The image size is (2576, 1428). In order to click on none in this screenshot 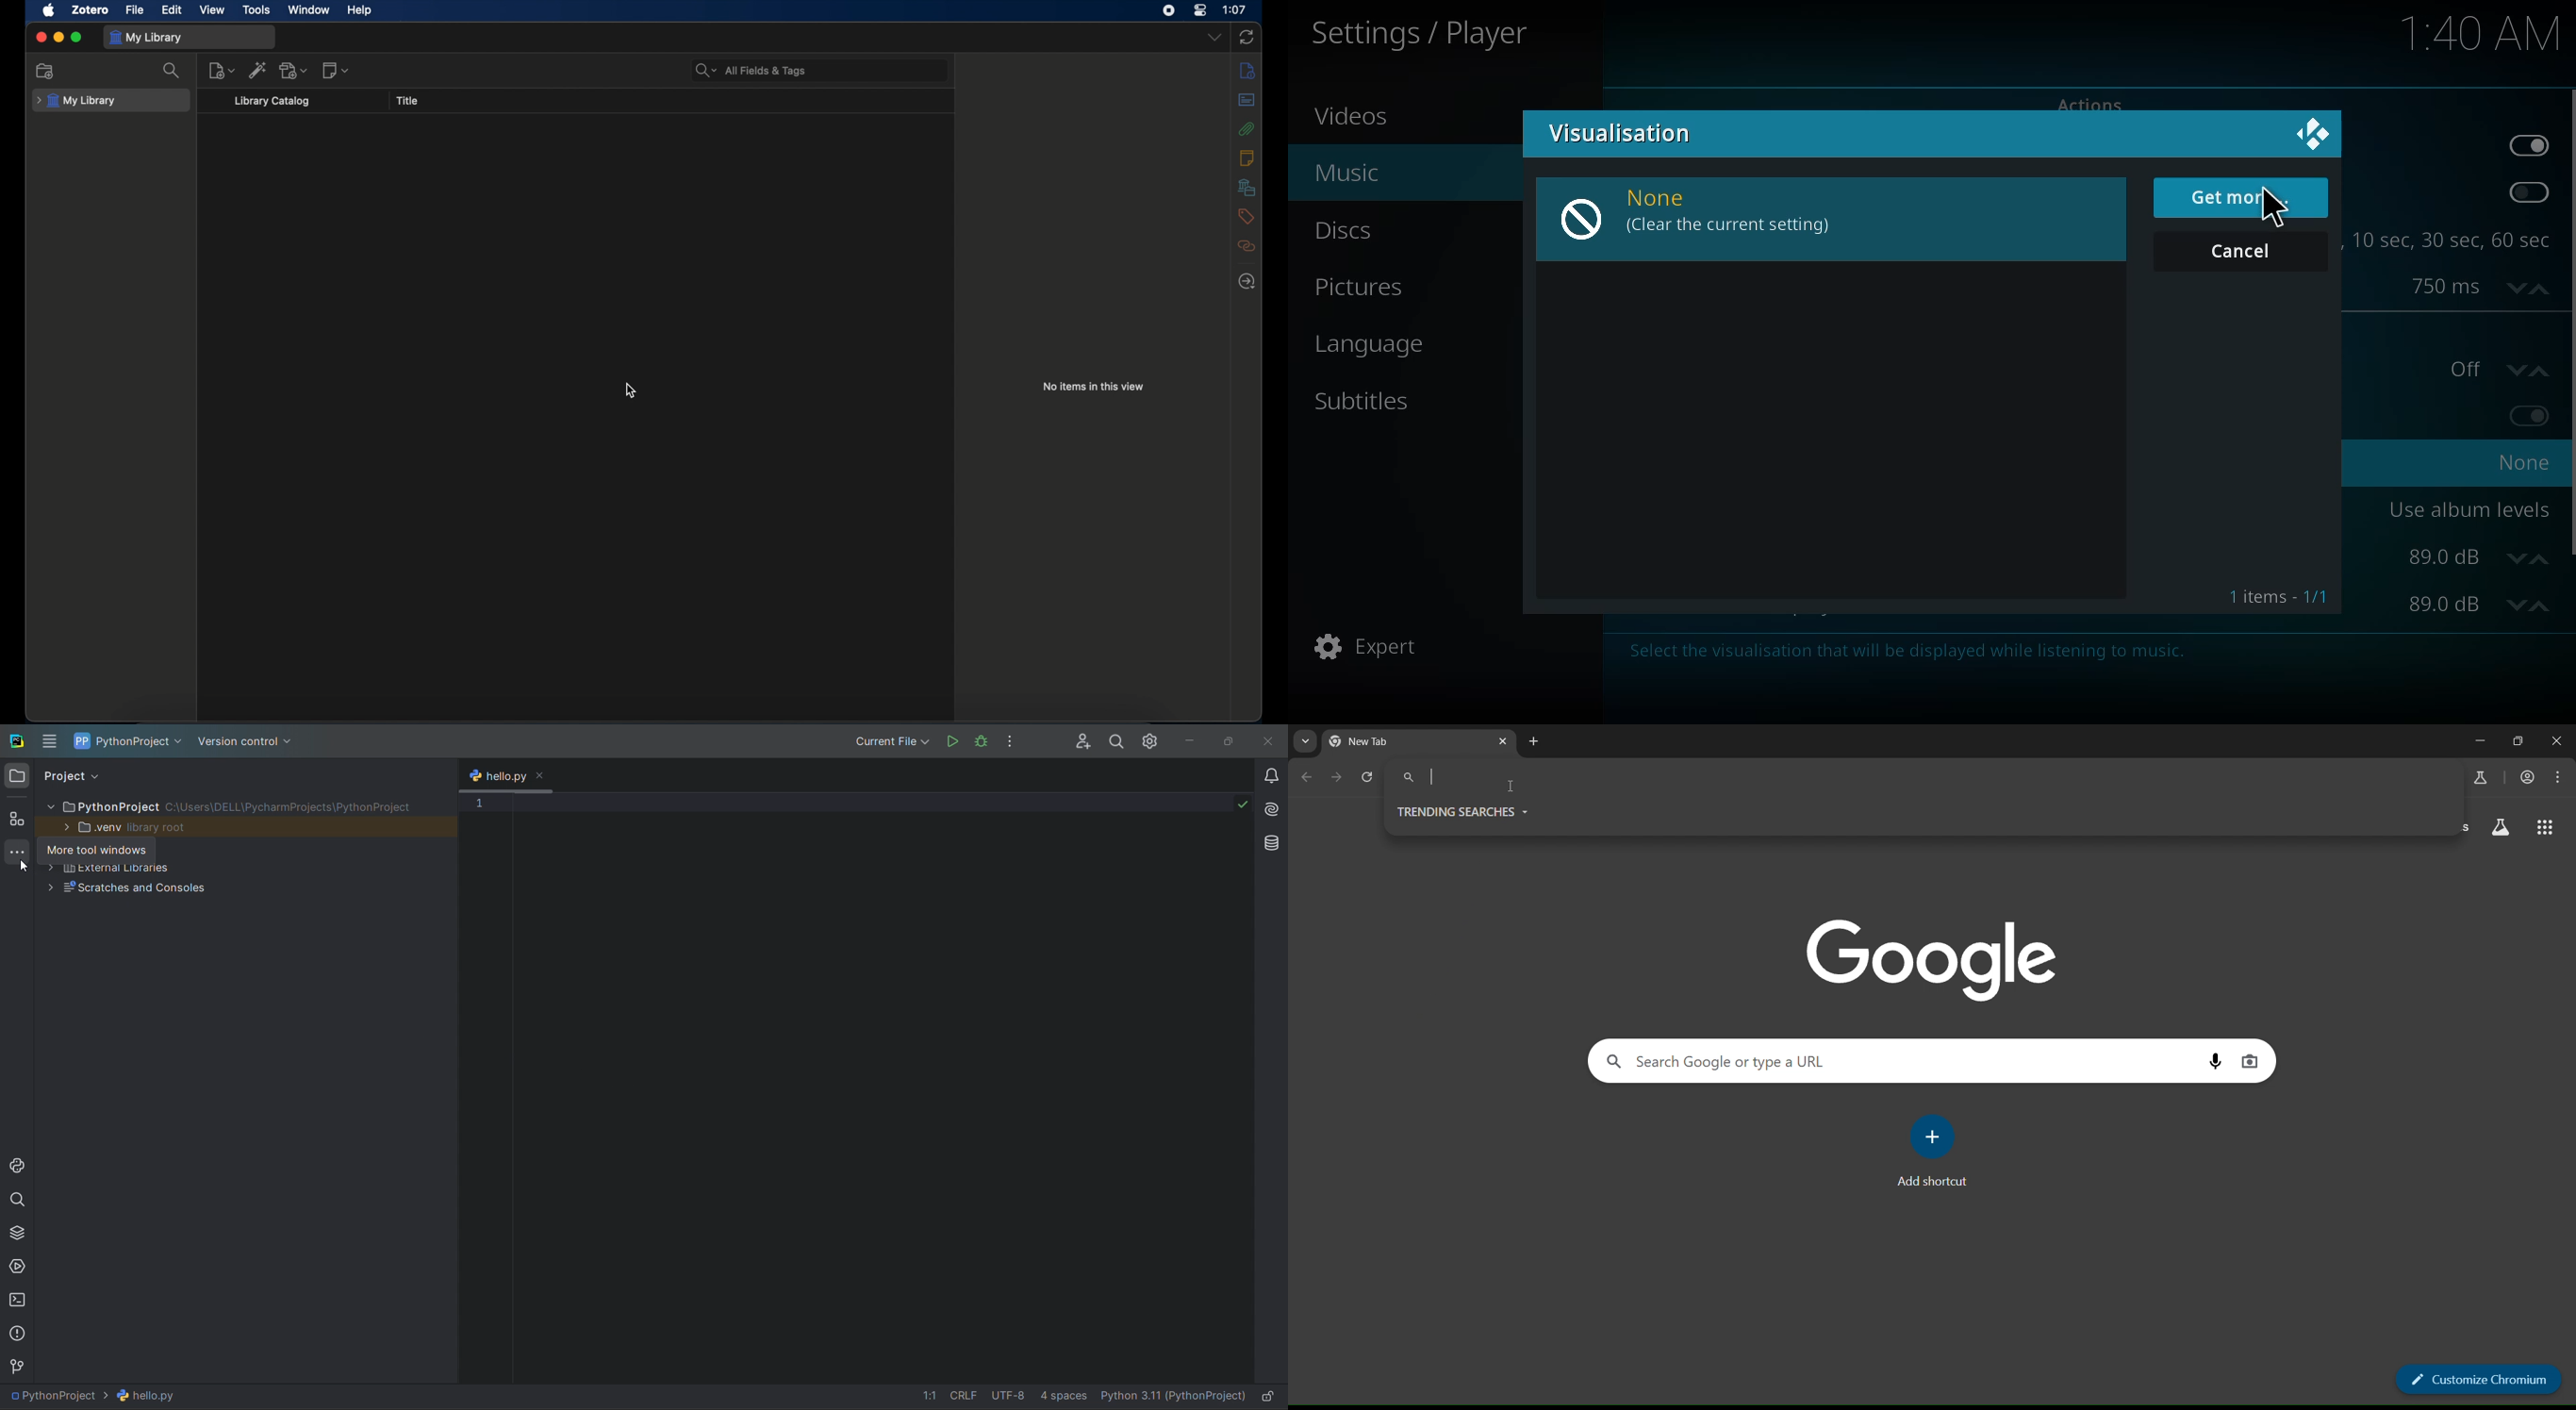, I will do `click(1709, 211)`.